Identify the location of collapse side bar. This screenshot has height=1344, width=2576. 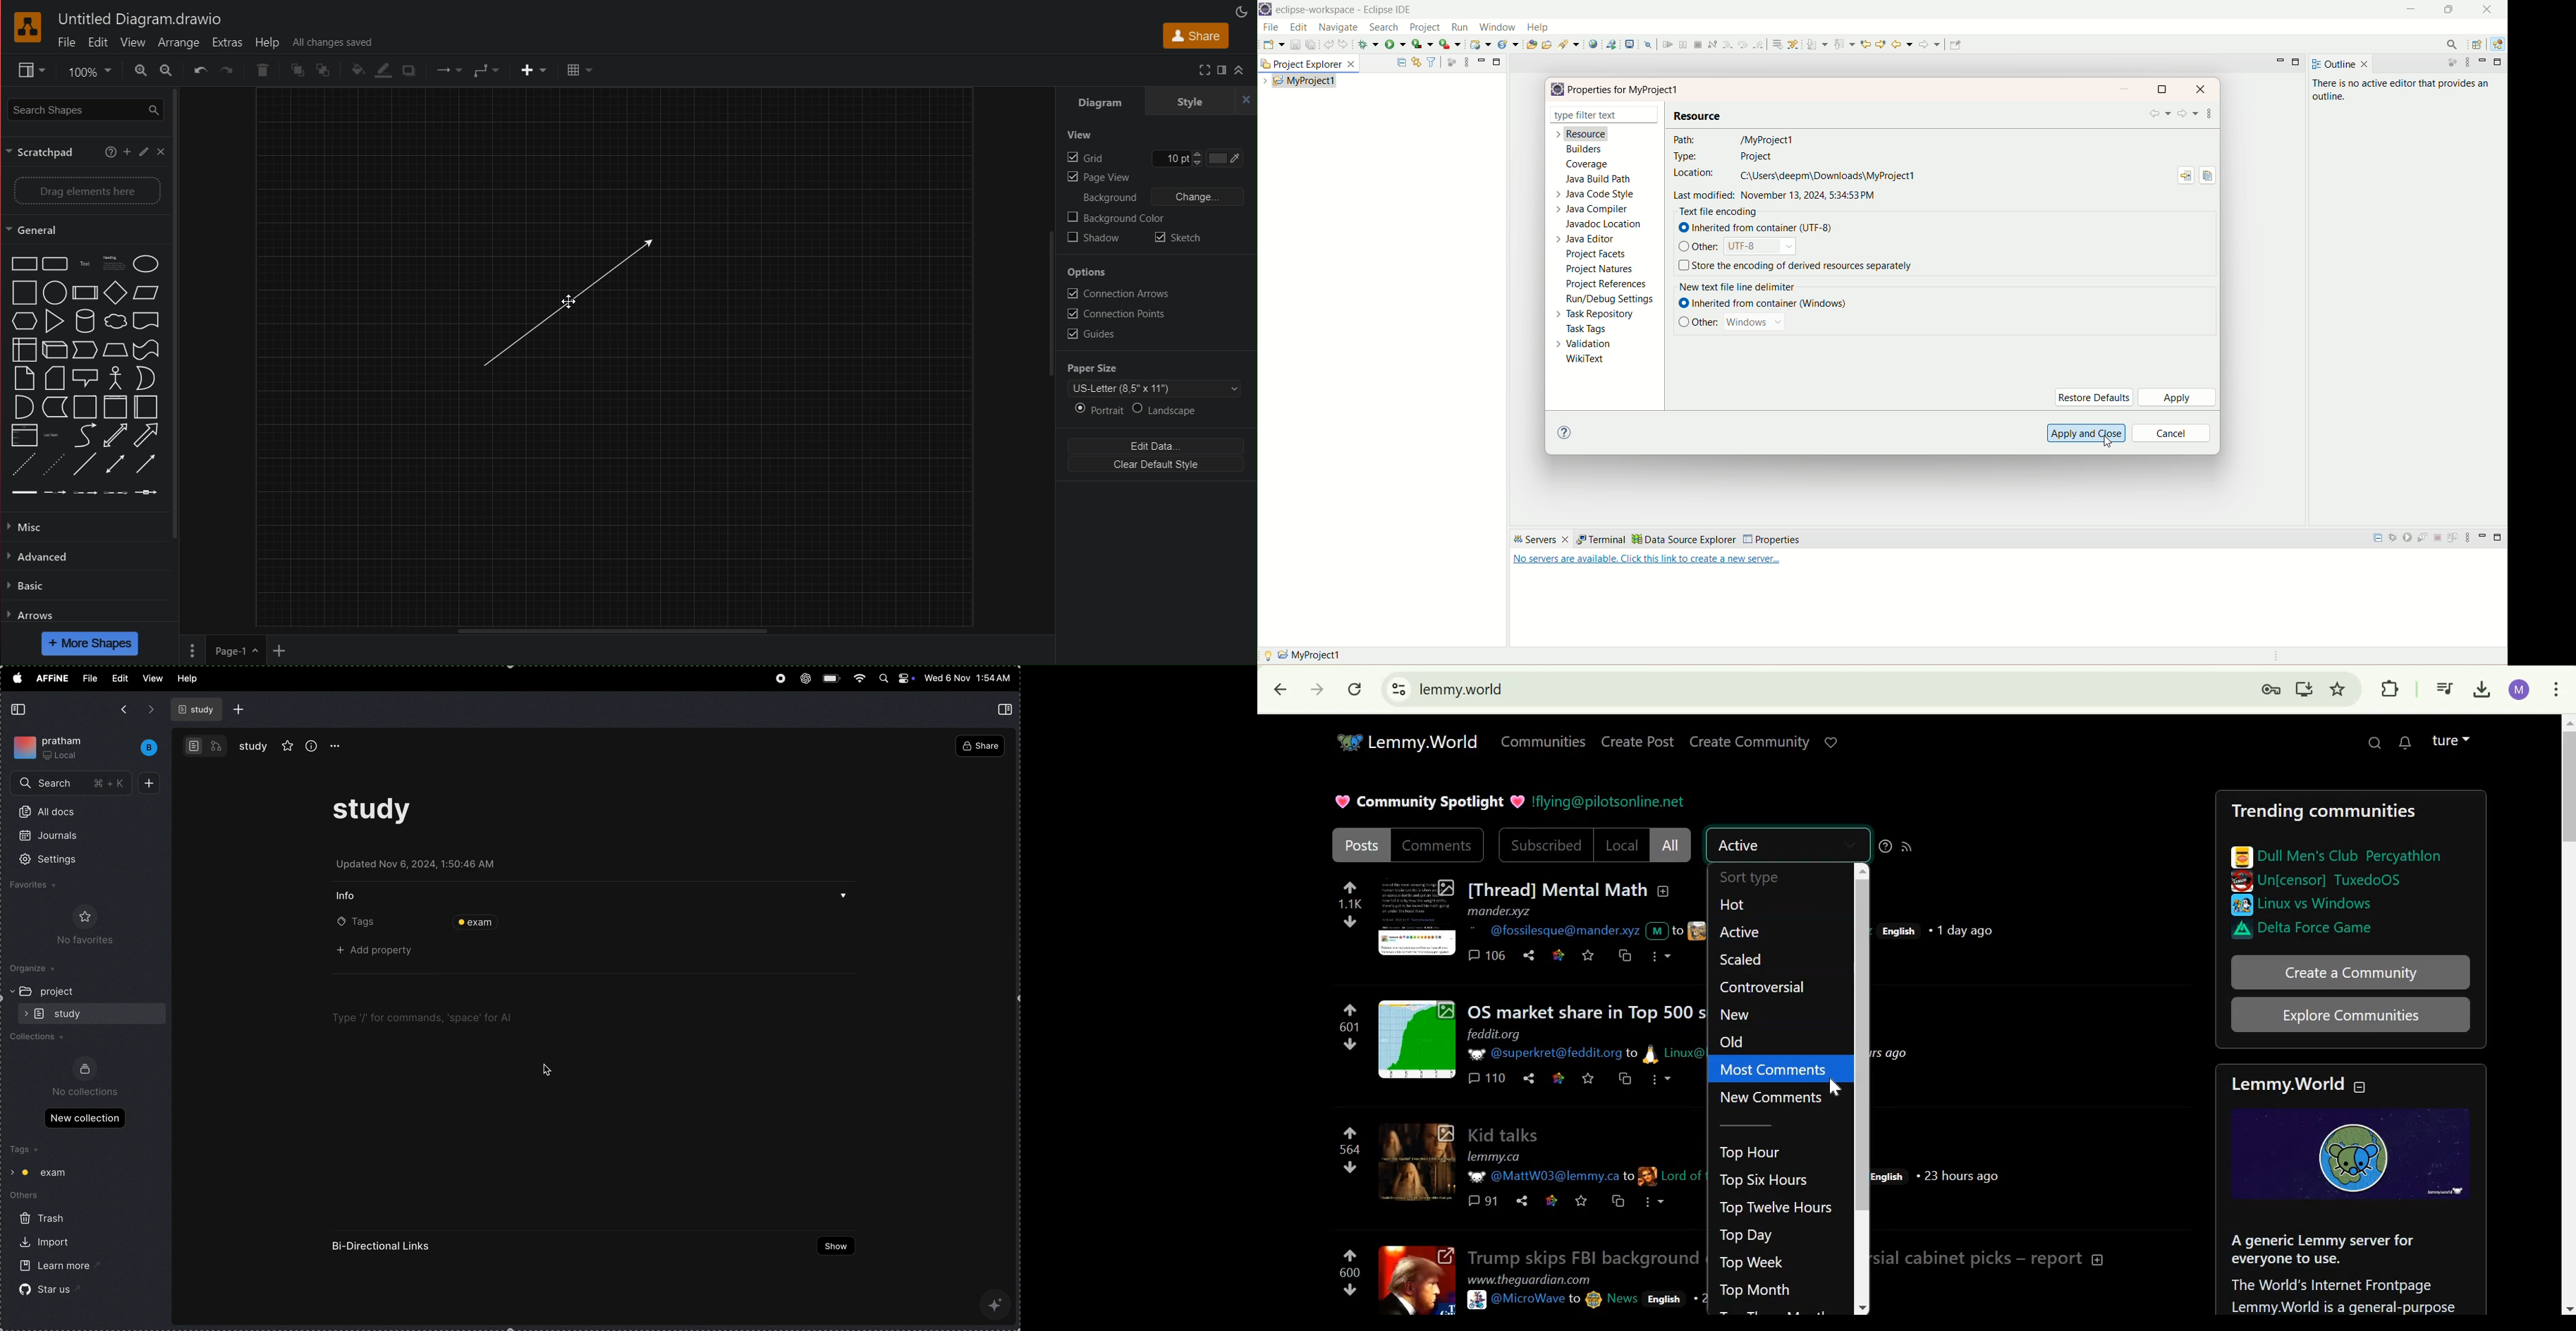
(1007, 709).